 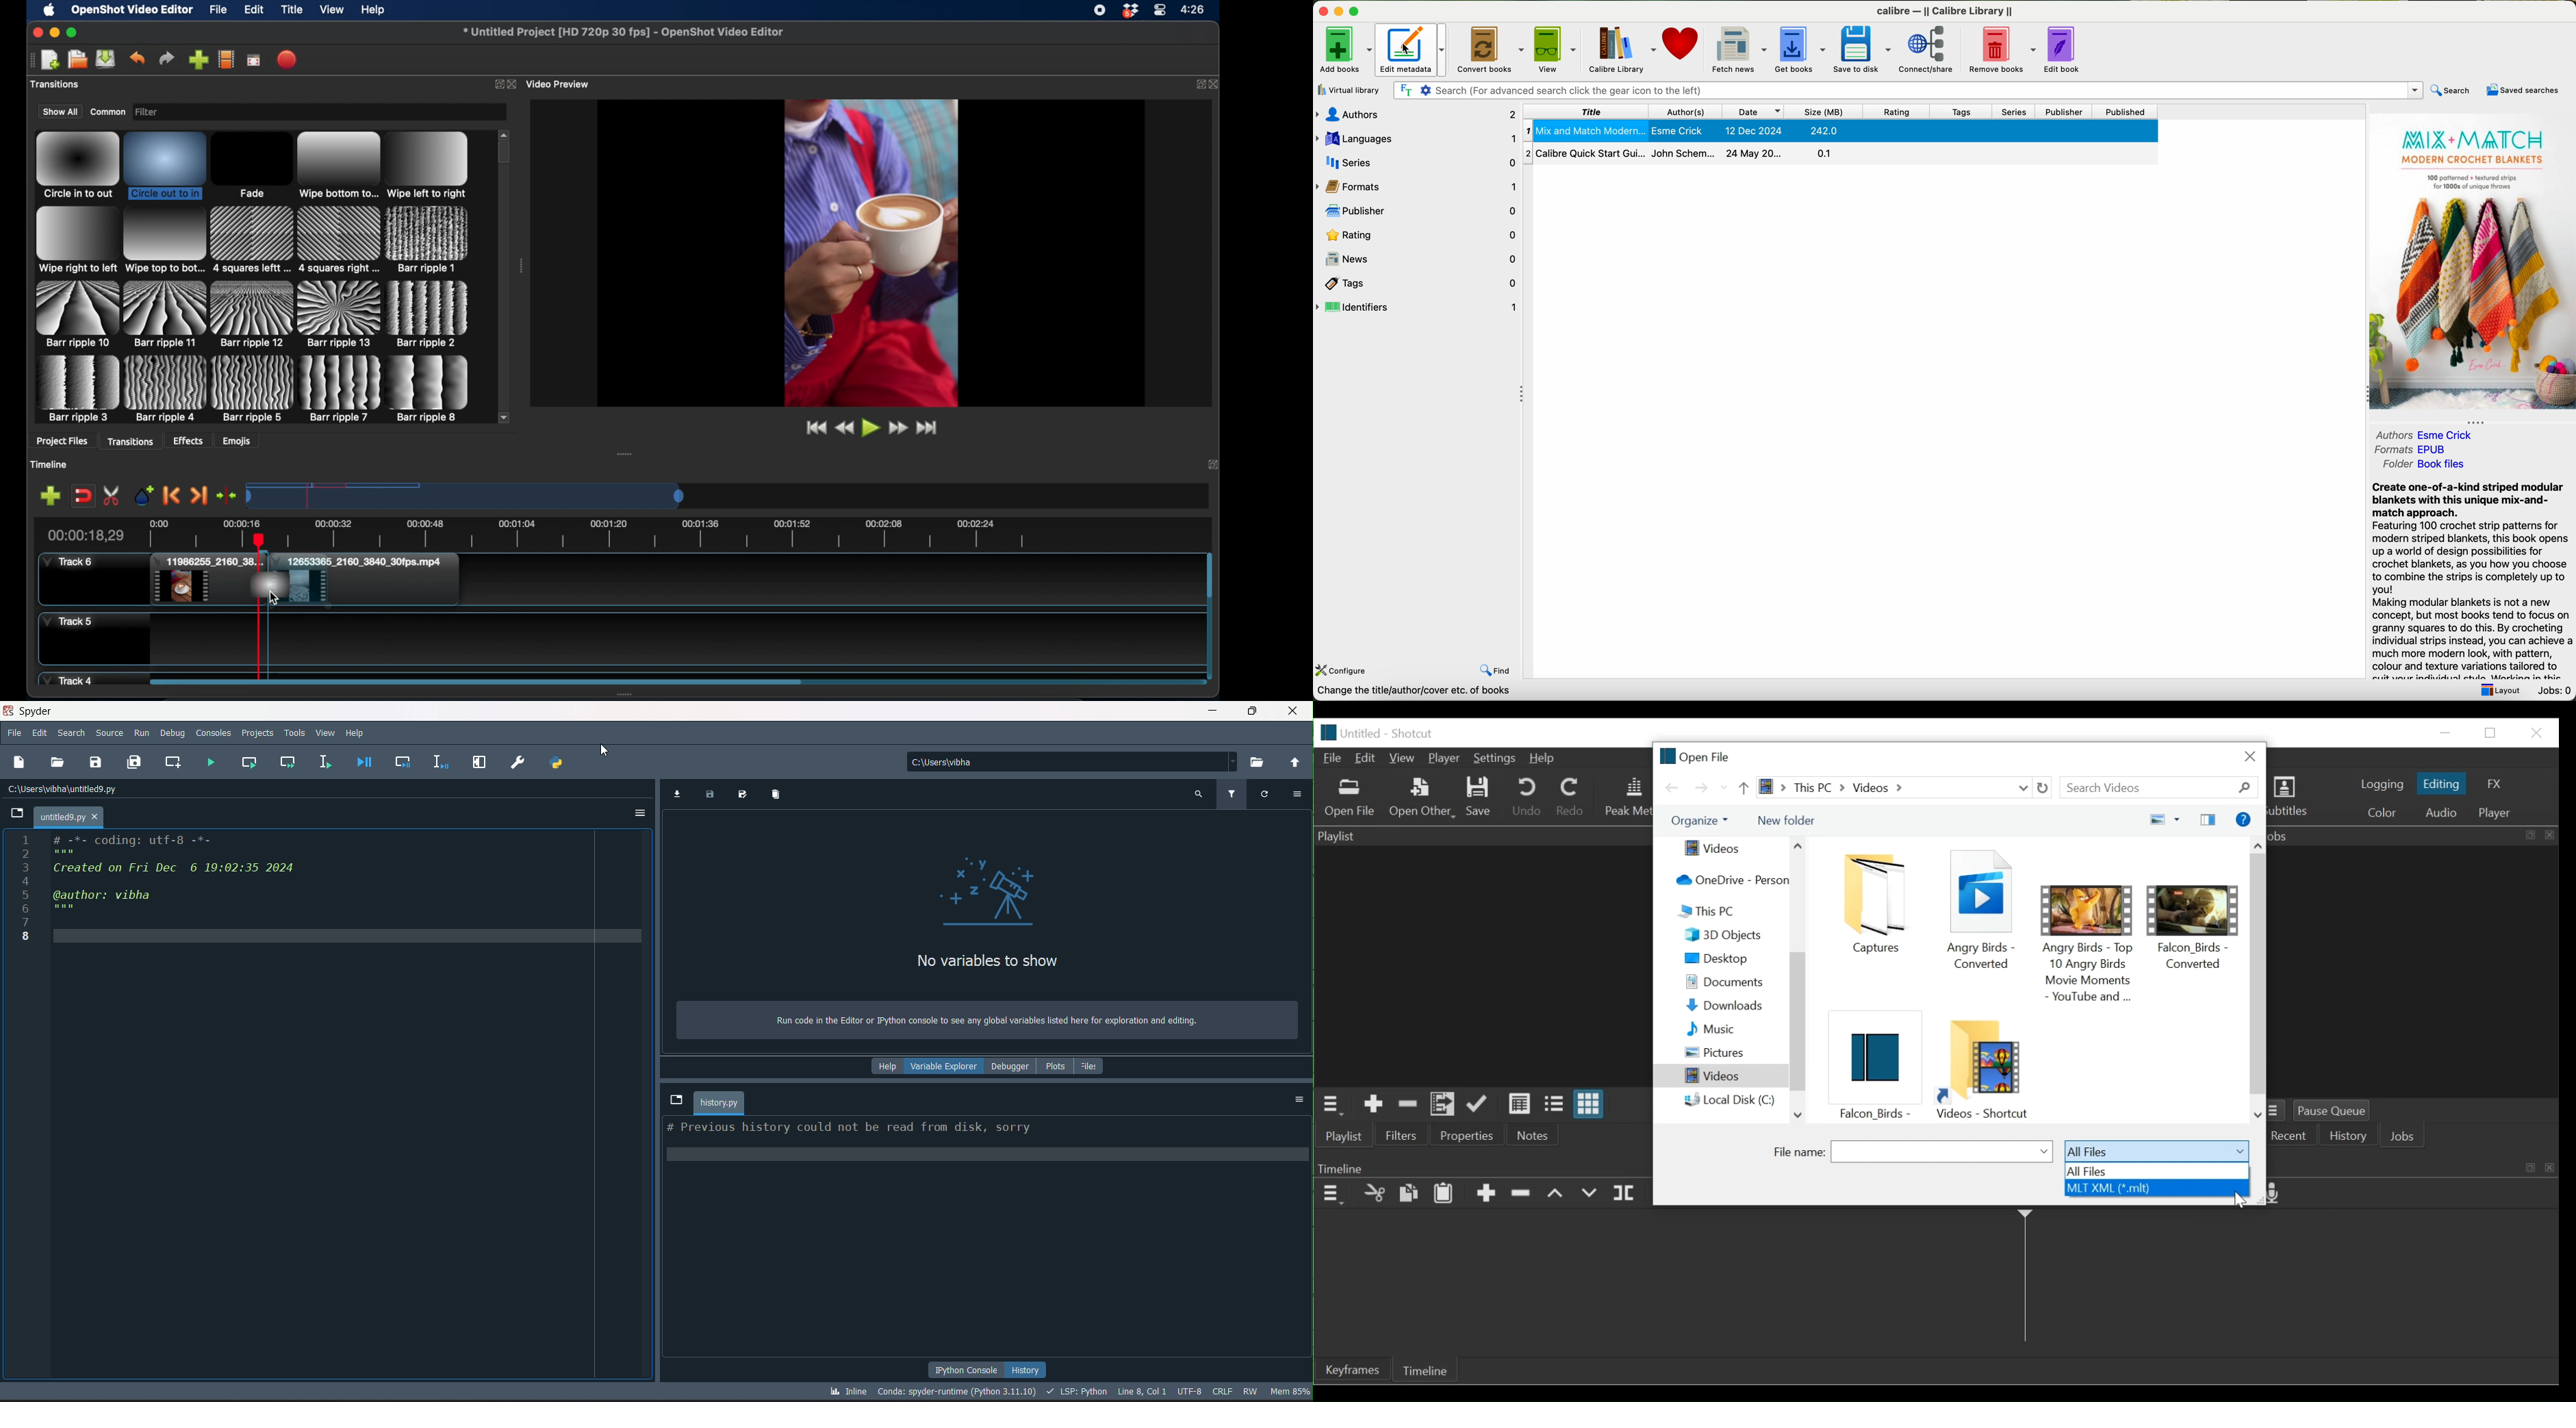 What do you see at coordinates (62, 442) in the screenshot?
I see `project files` at bounding box center [62, 442].